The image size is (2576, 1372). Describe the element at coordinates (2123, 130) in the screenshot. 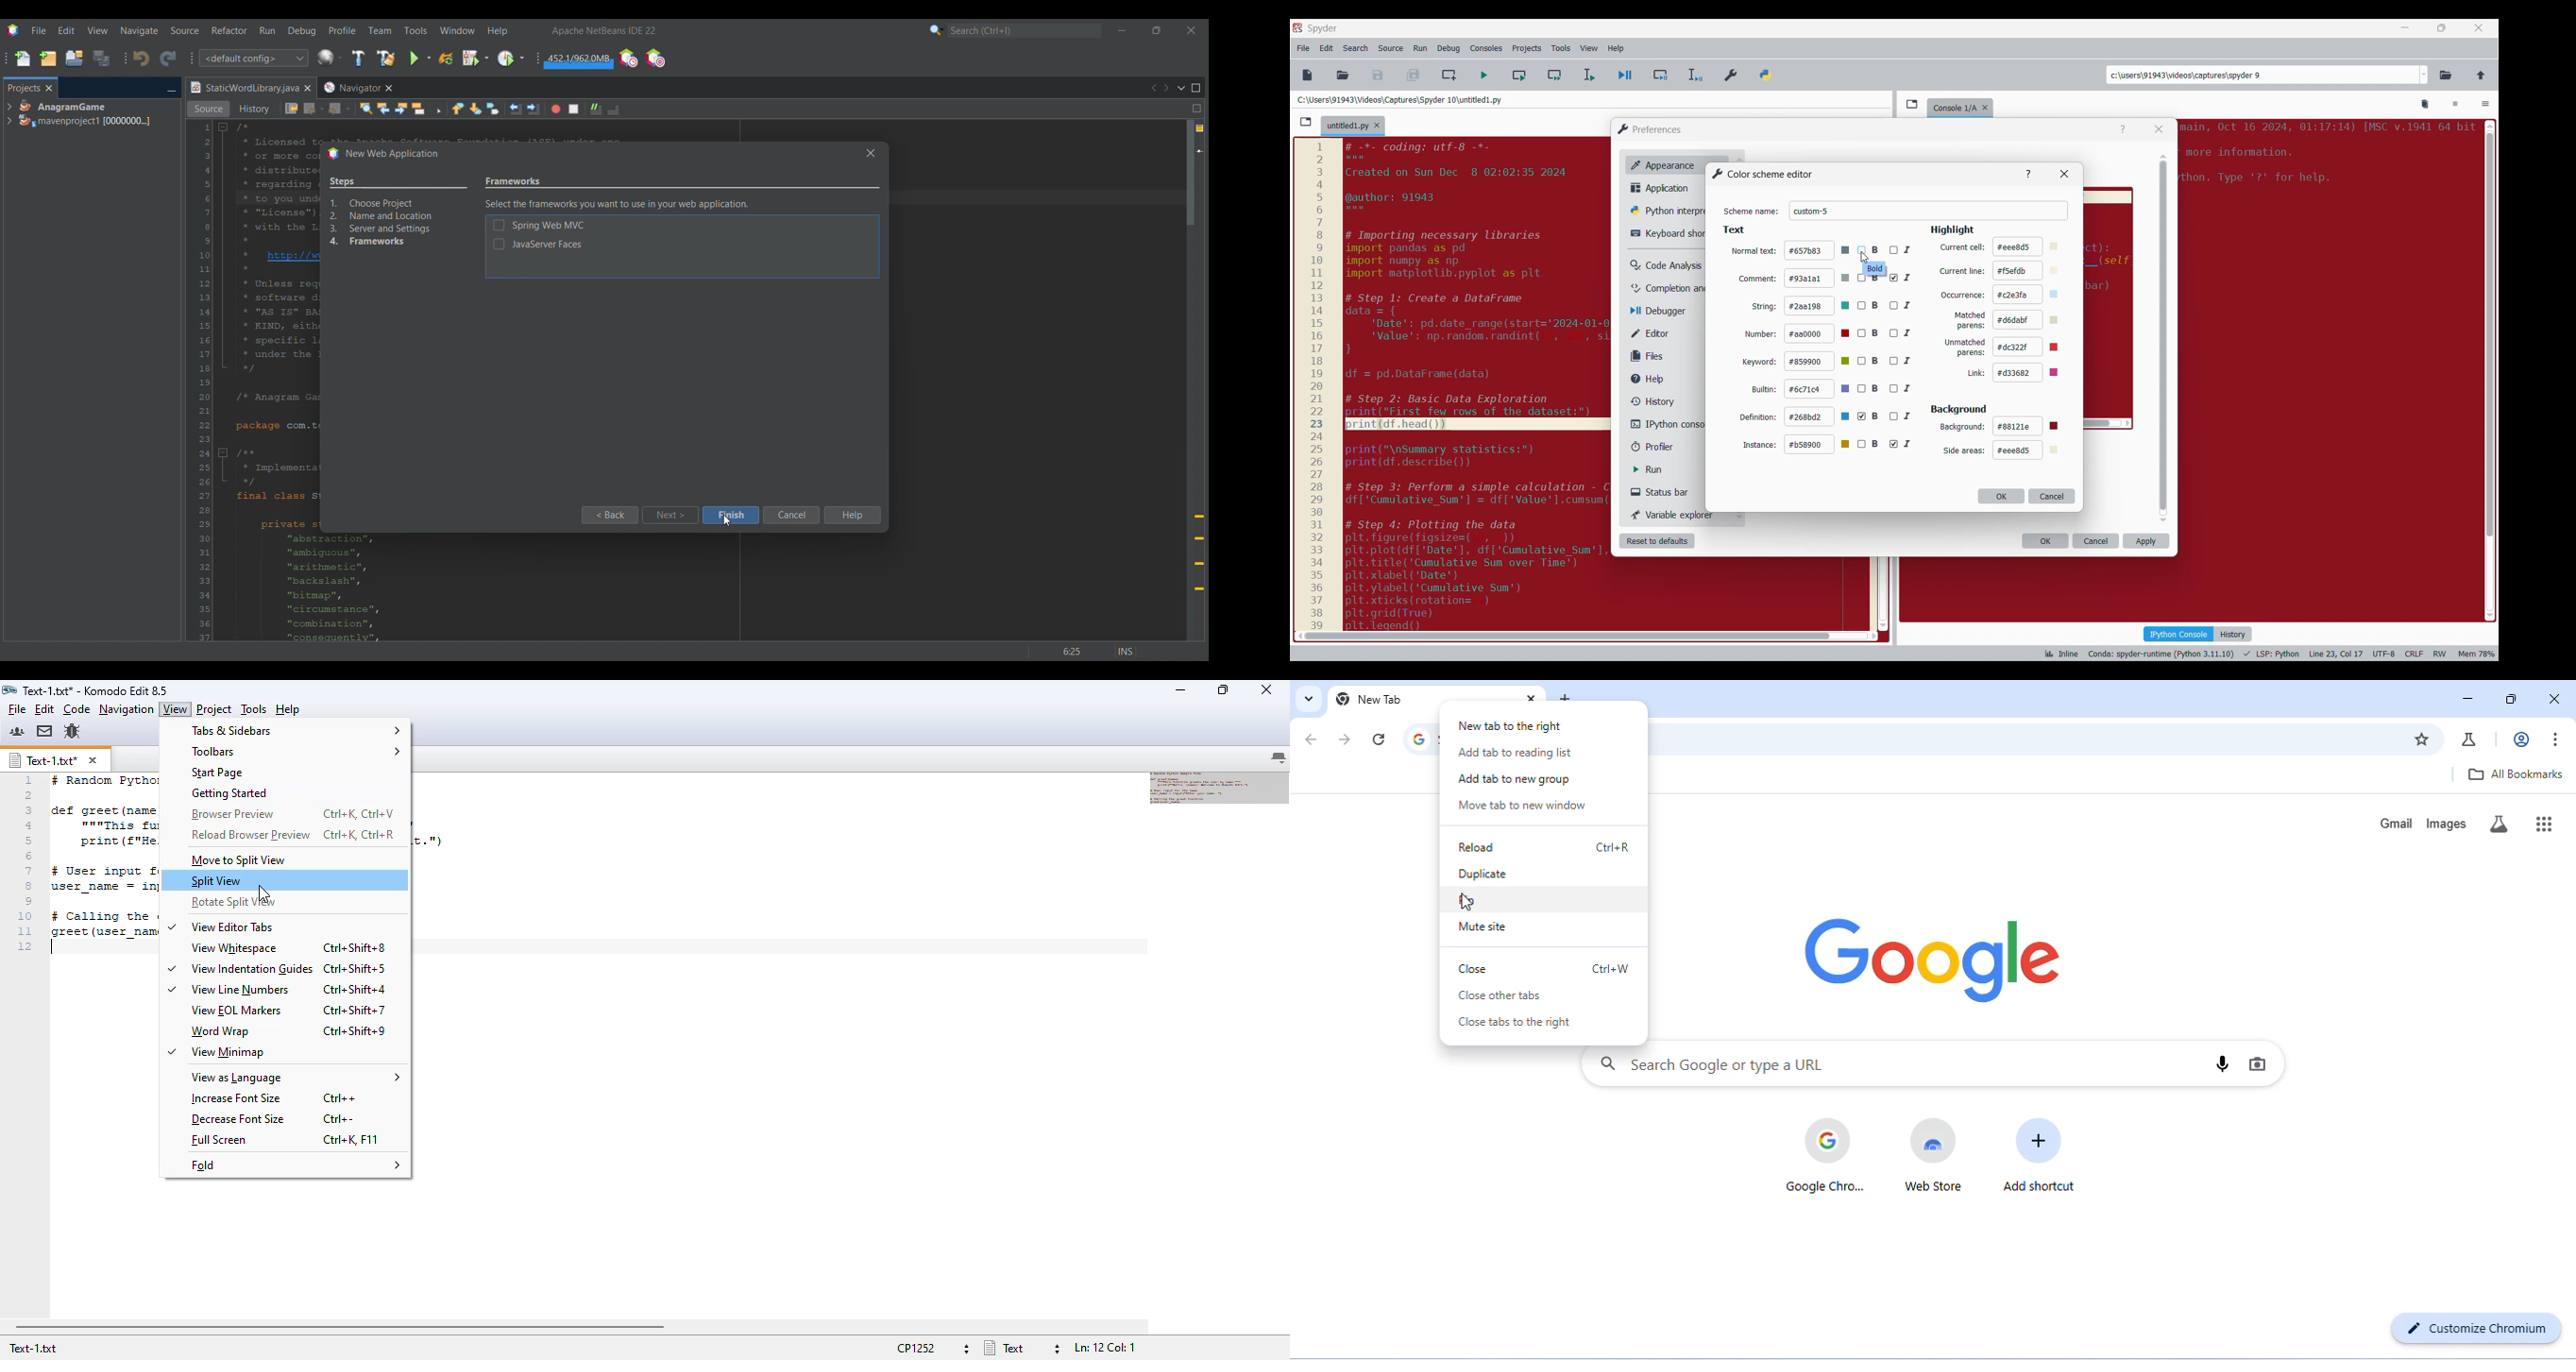

I see `Help` at that location.